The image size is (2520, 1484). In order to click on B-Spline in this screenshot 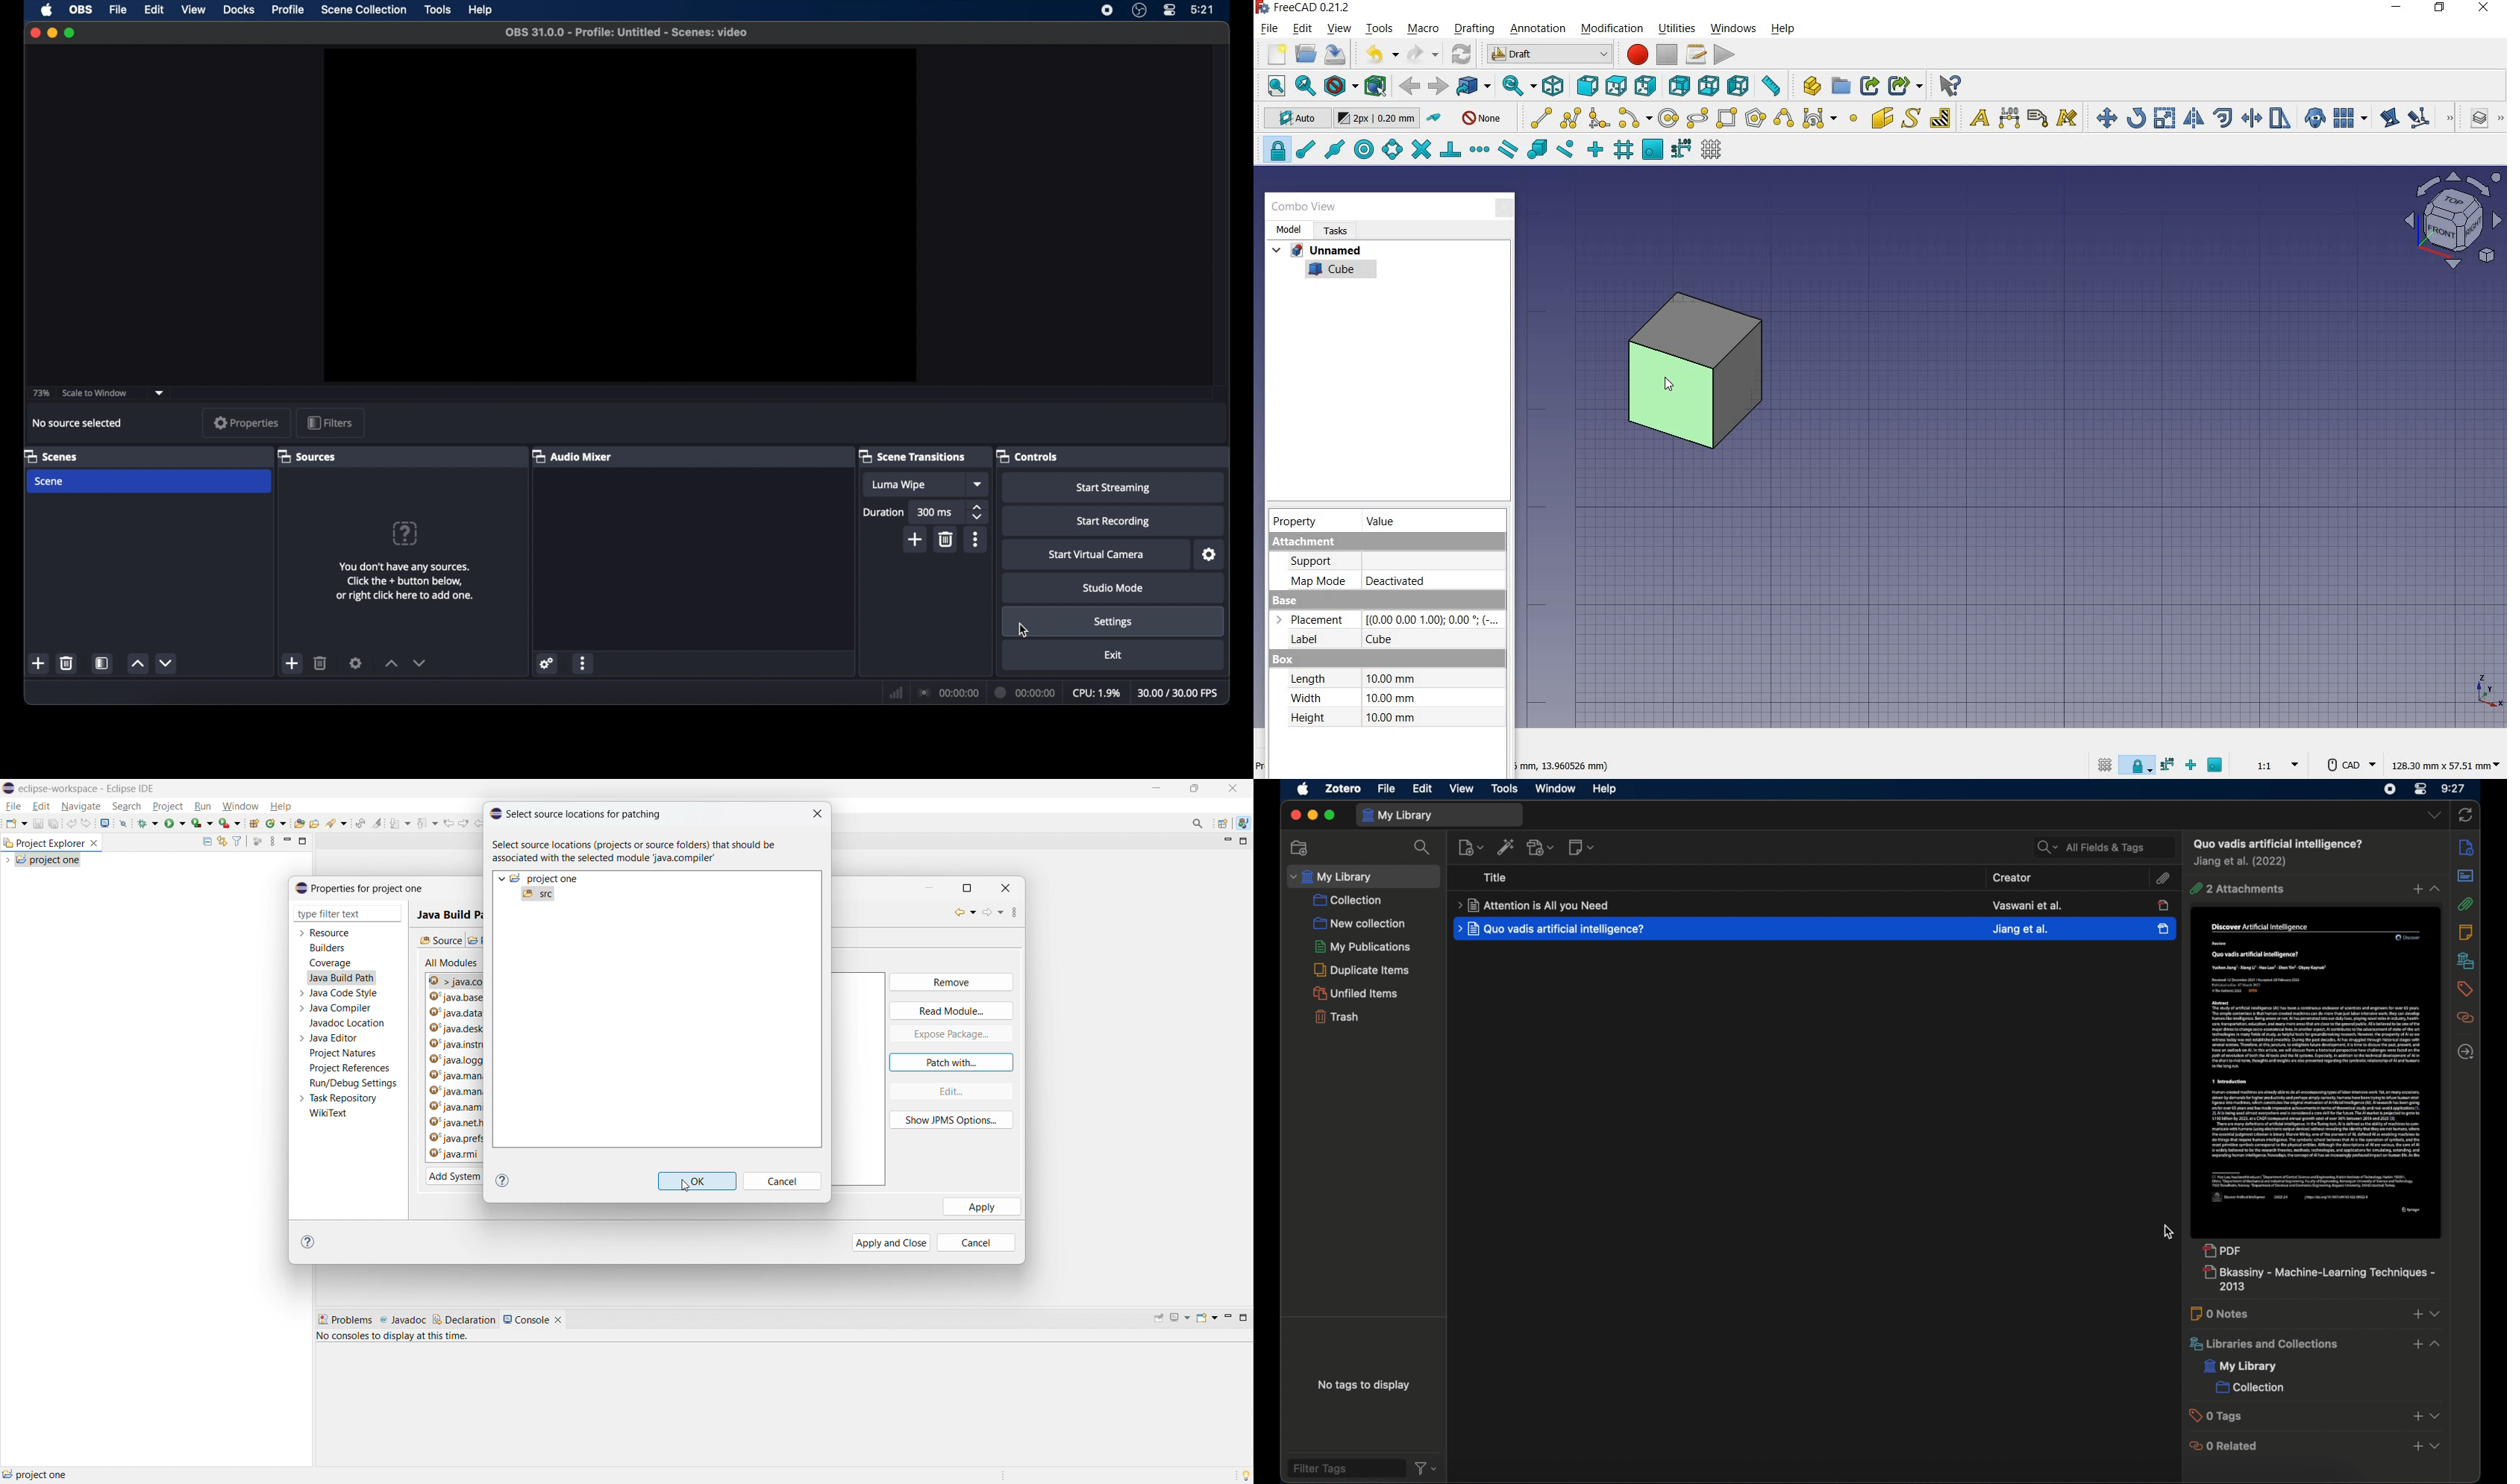, I will do `click(1783, 119)`.